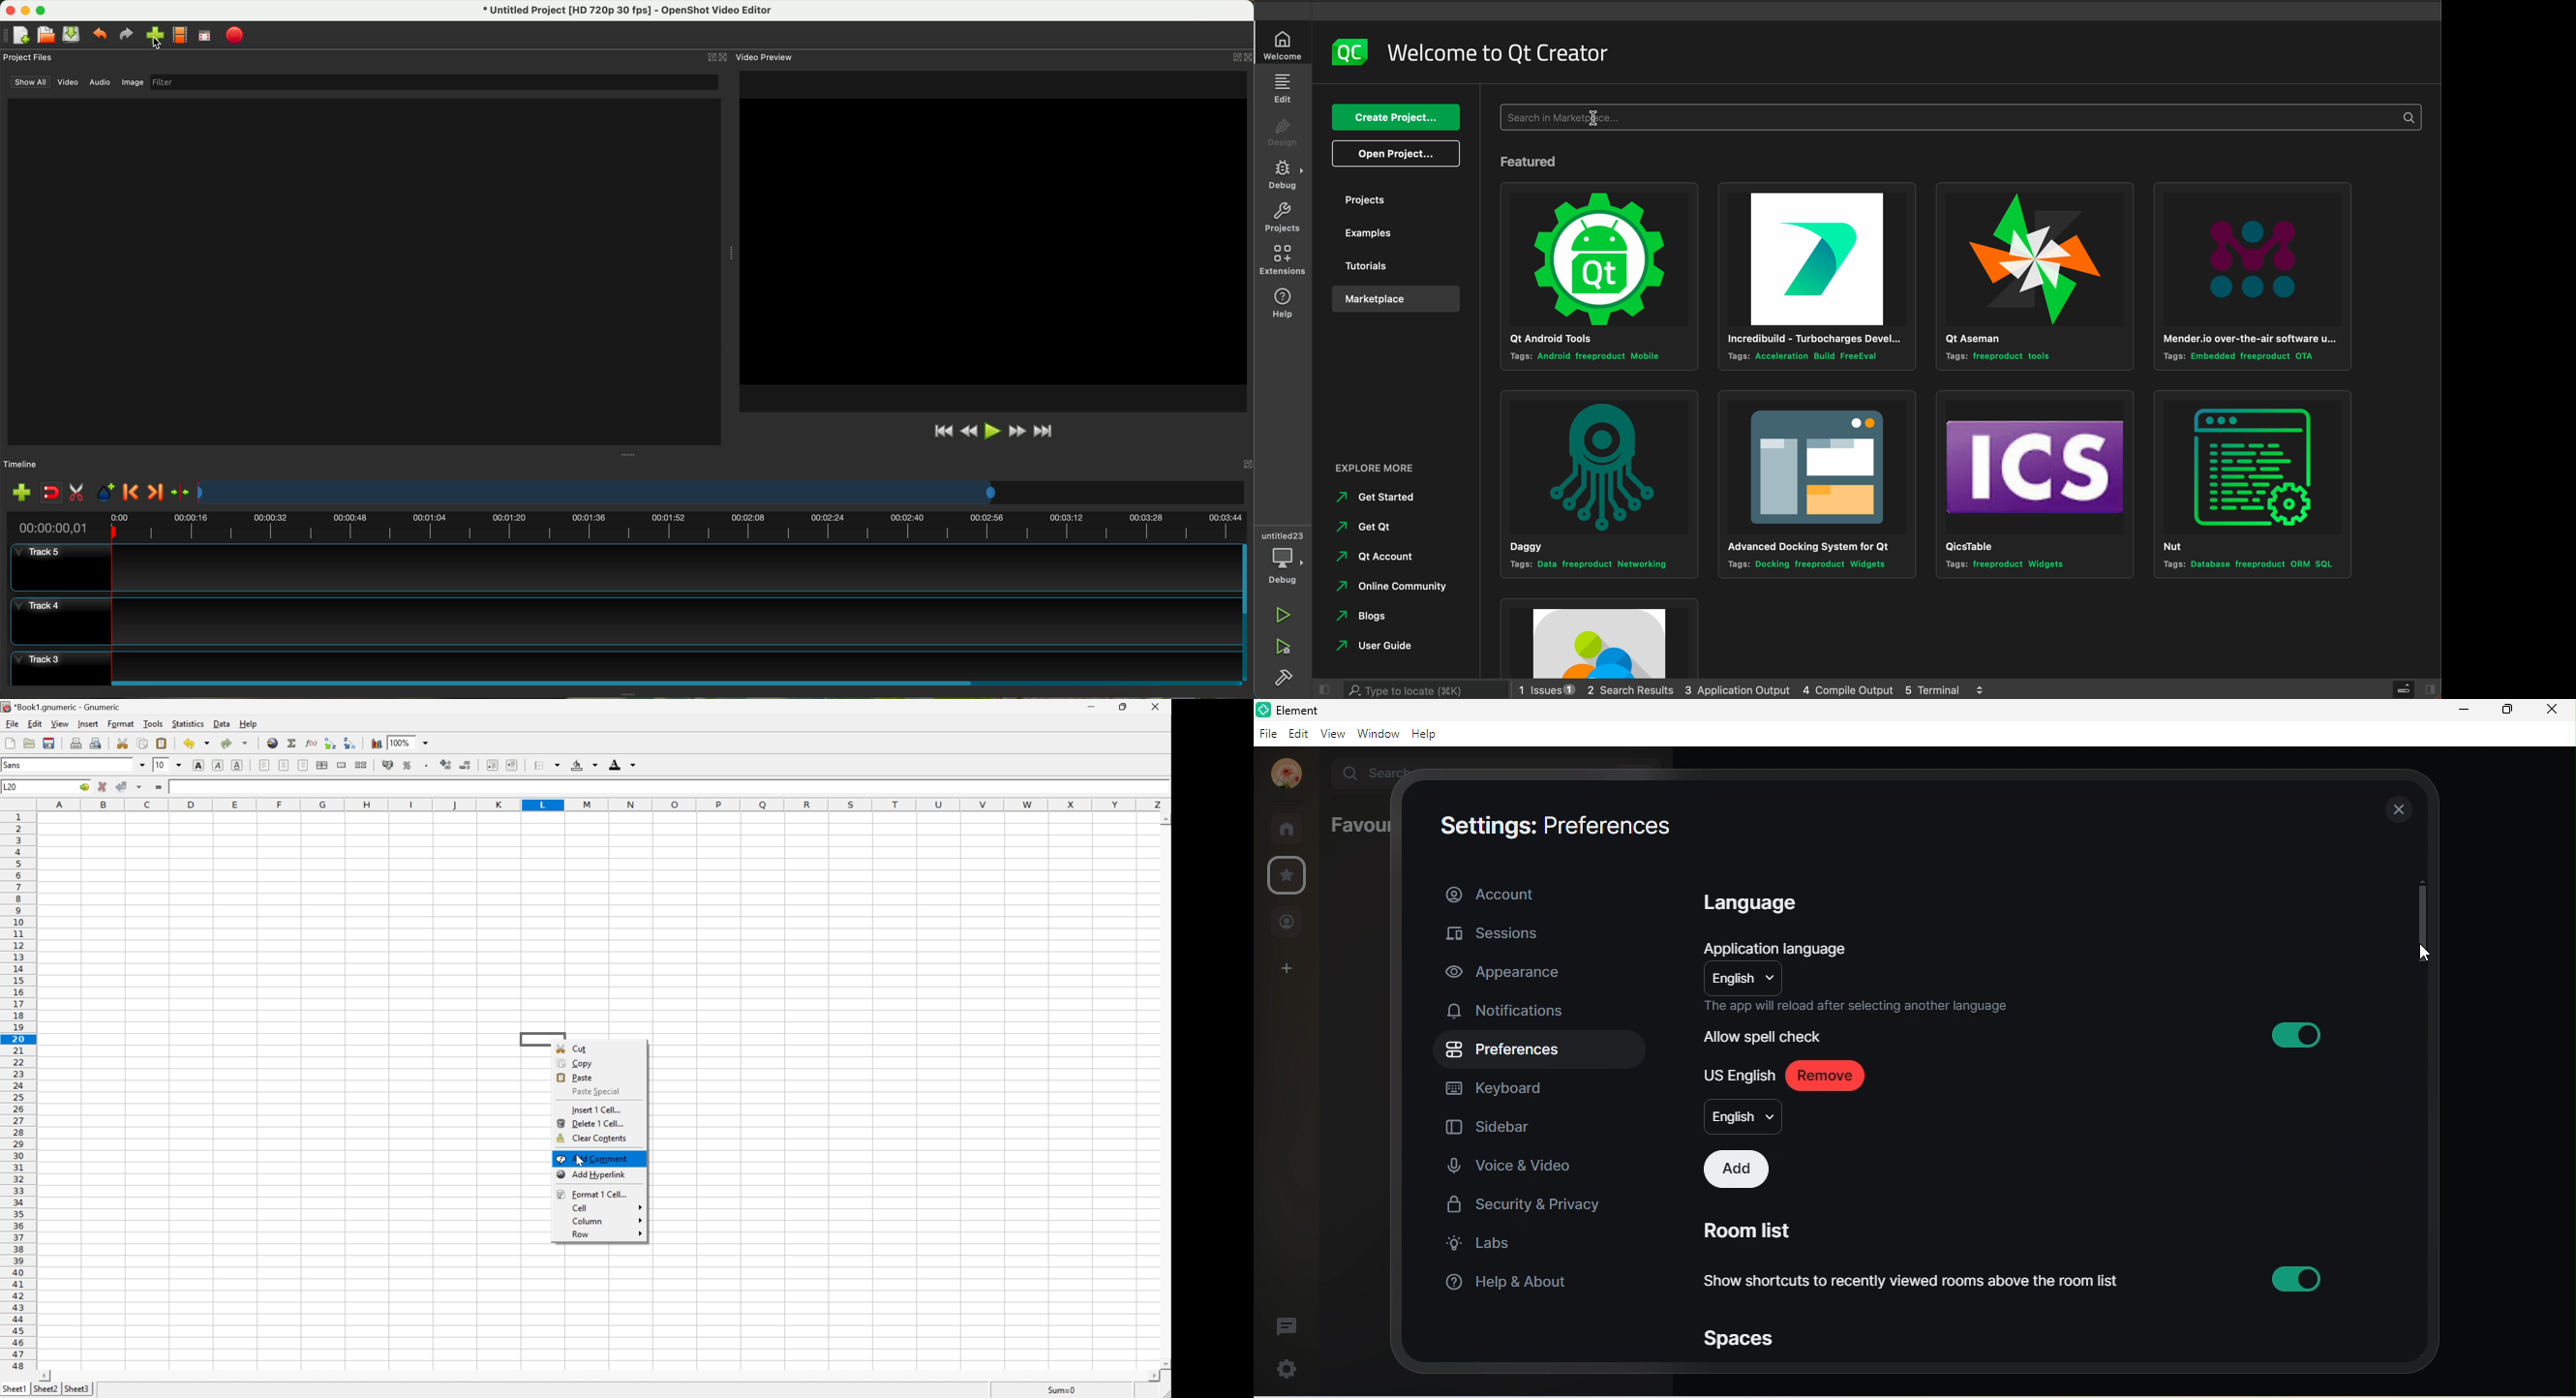  Describe the element at coordinates (76, 743) in the screenshot. I see `Print current file` at that location.